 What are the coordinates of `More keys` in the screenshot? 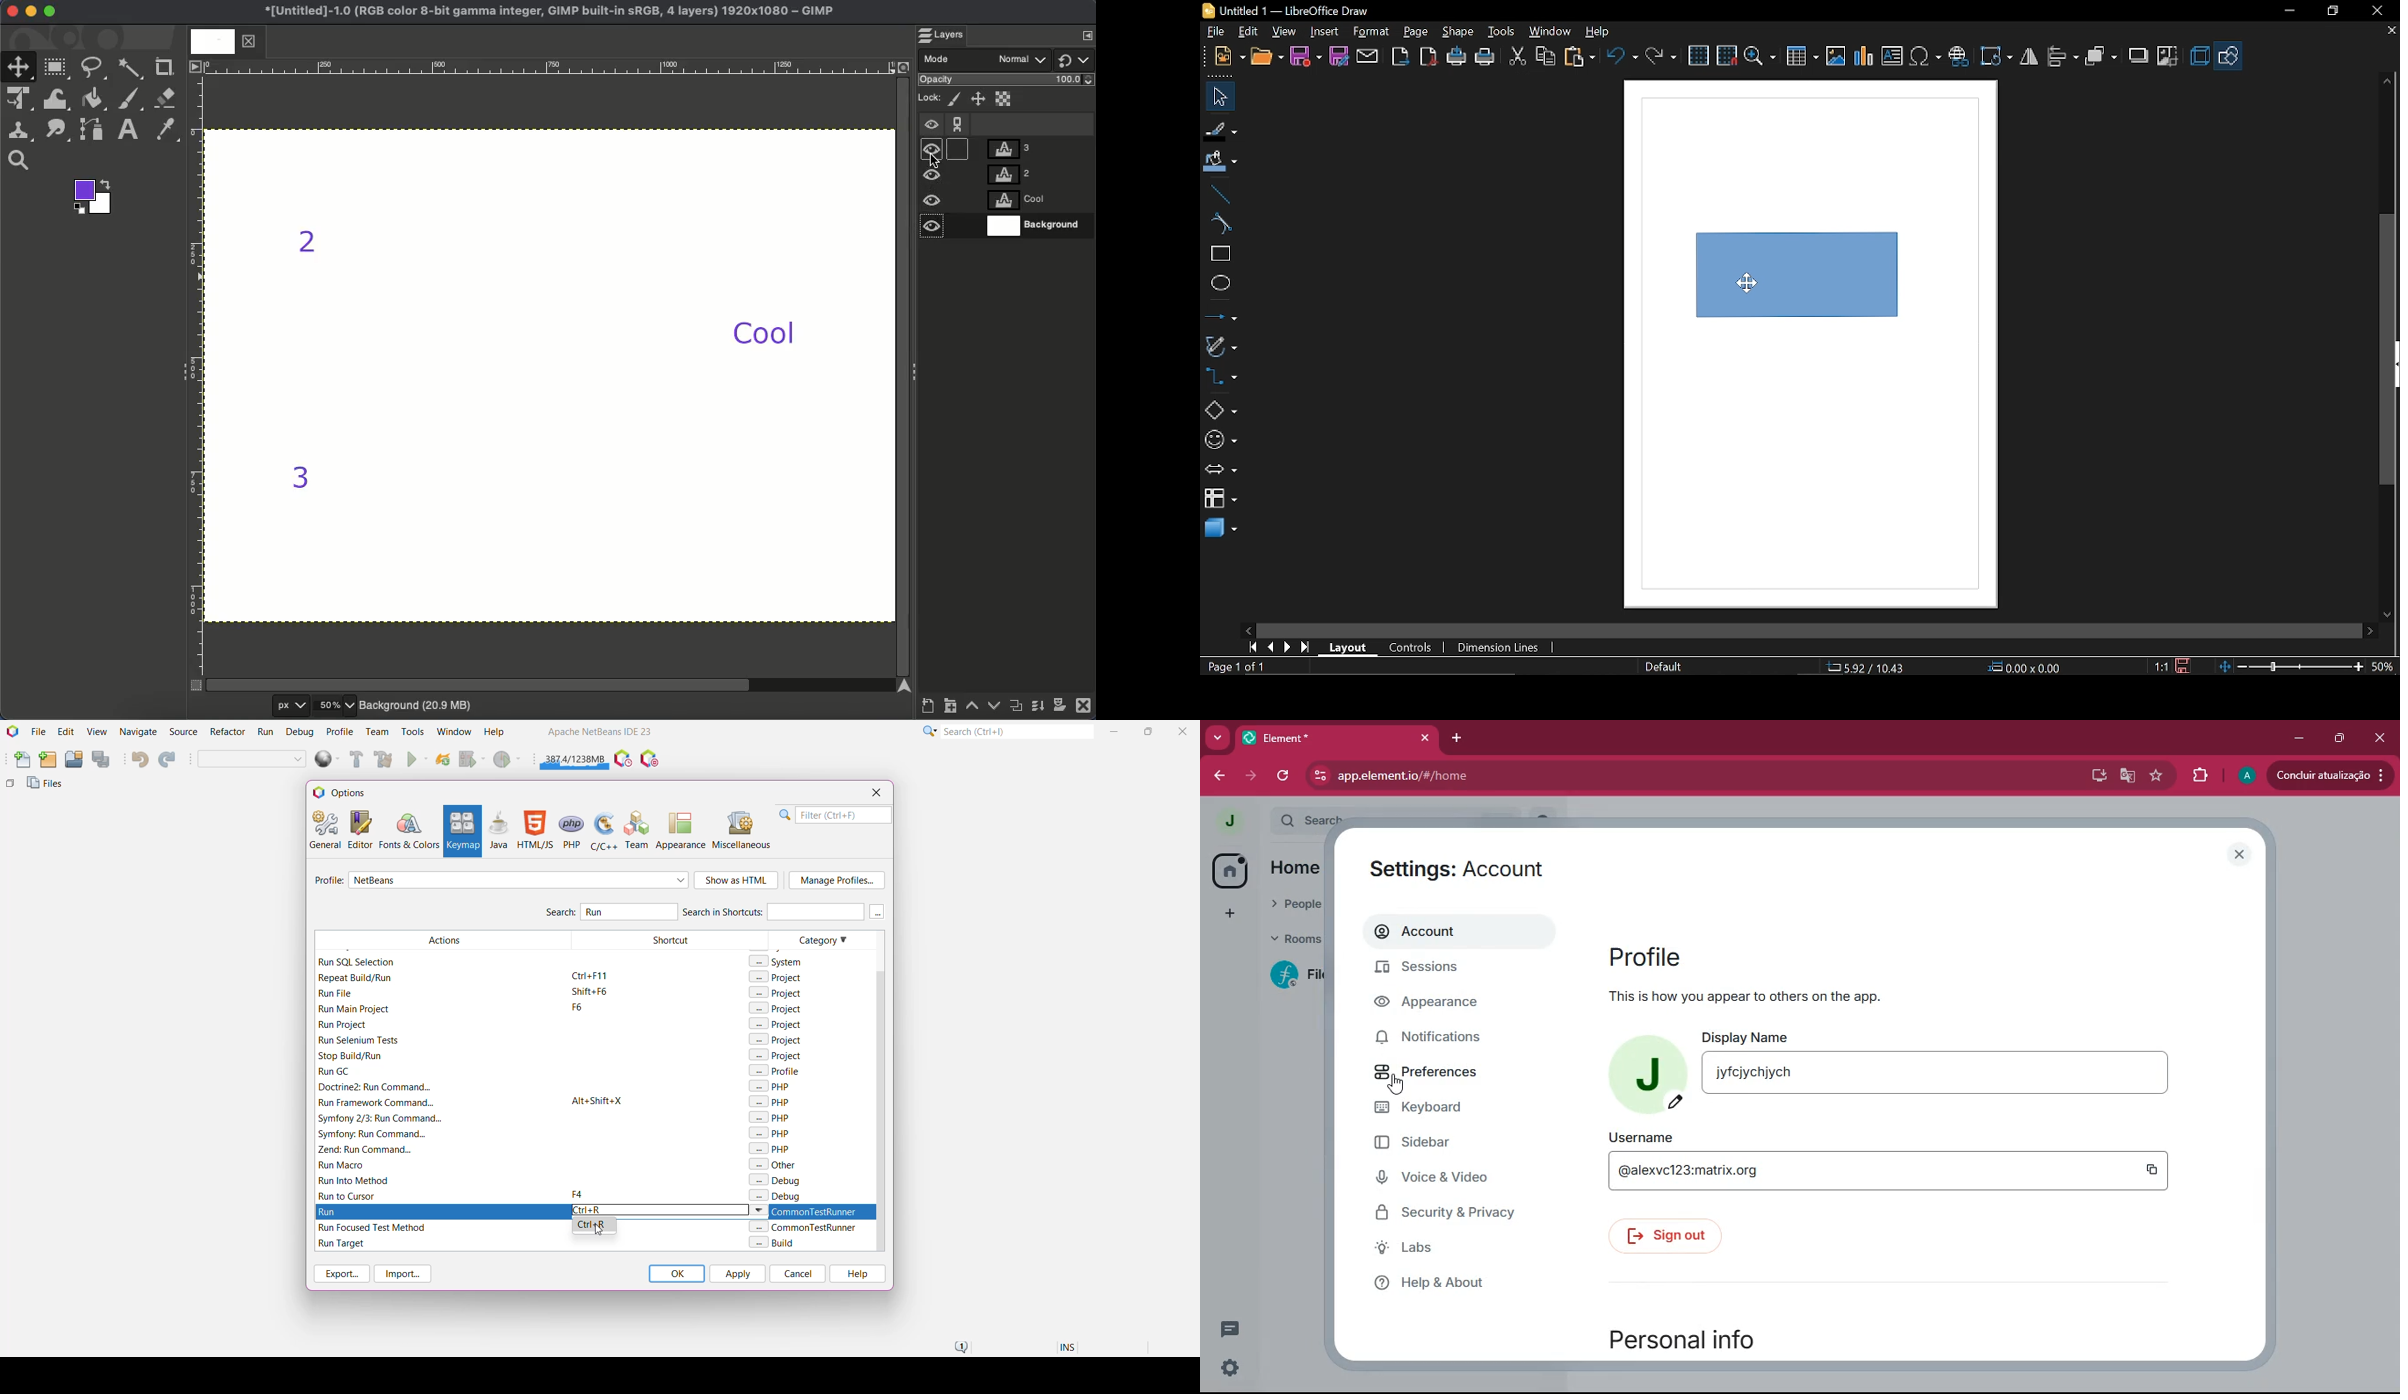 It's located at (878, 912).